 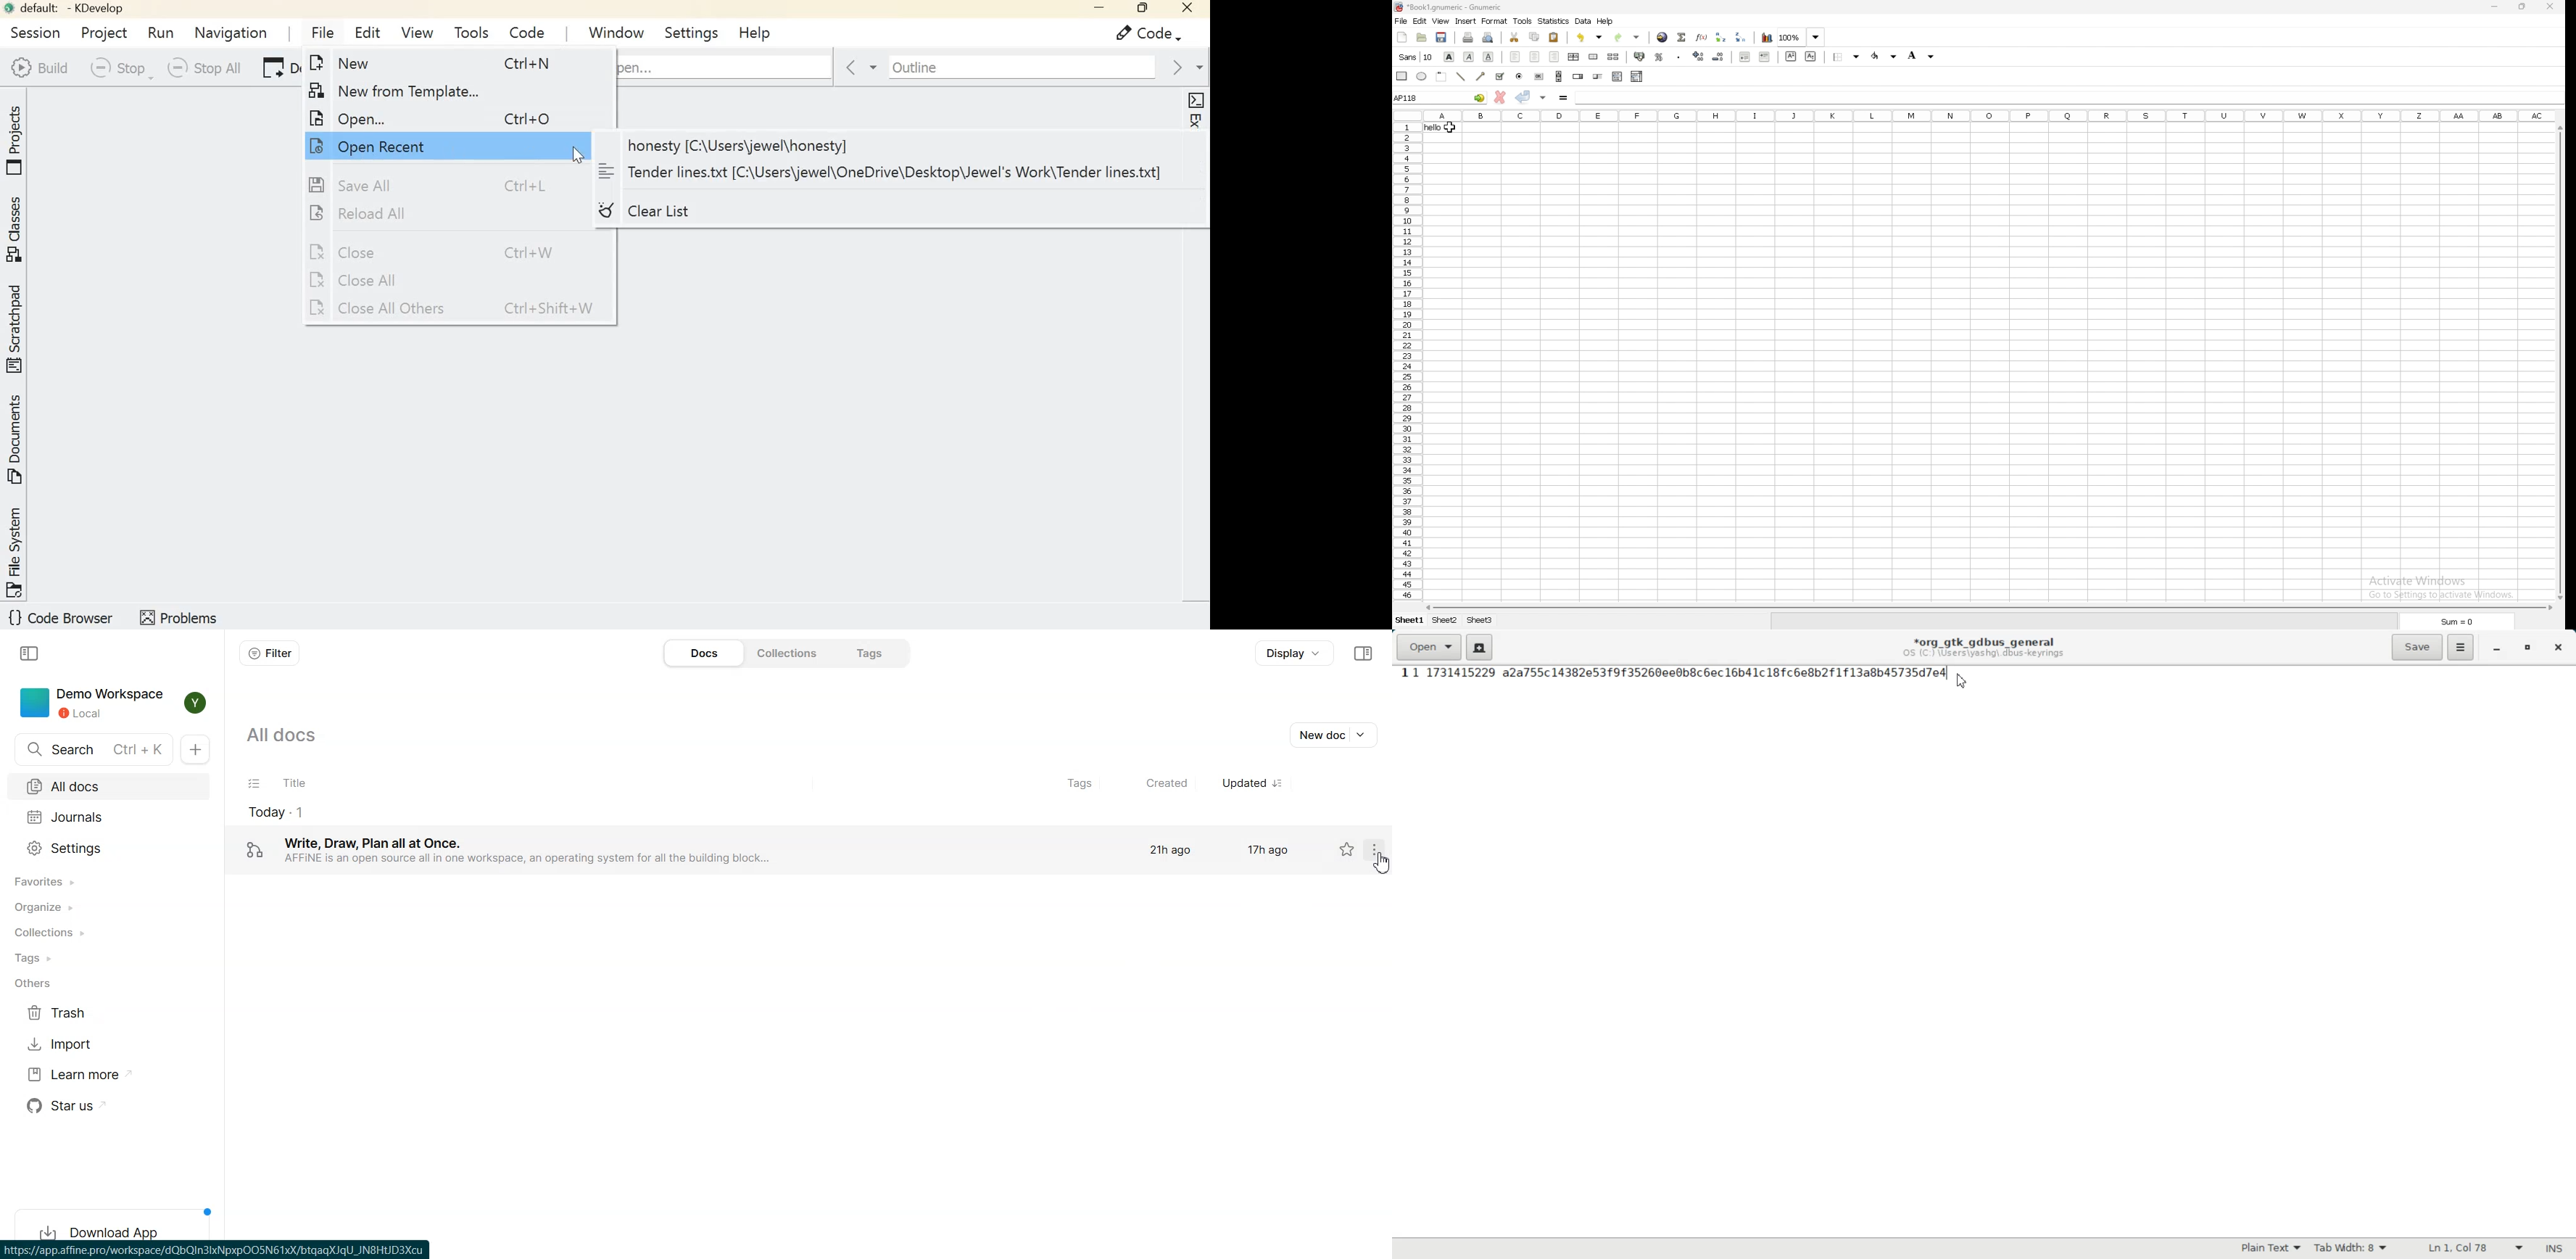 I want to click on slider, so click(x=1599, y=76).